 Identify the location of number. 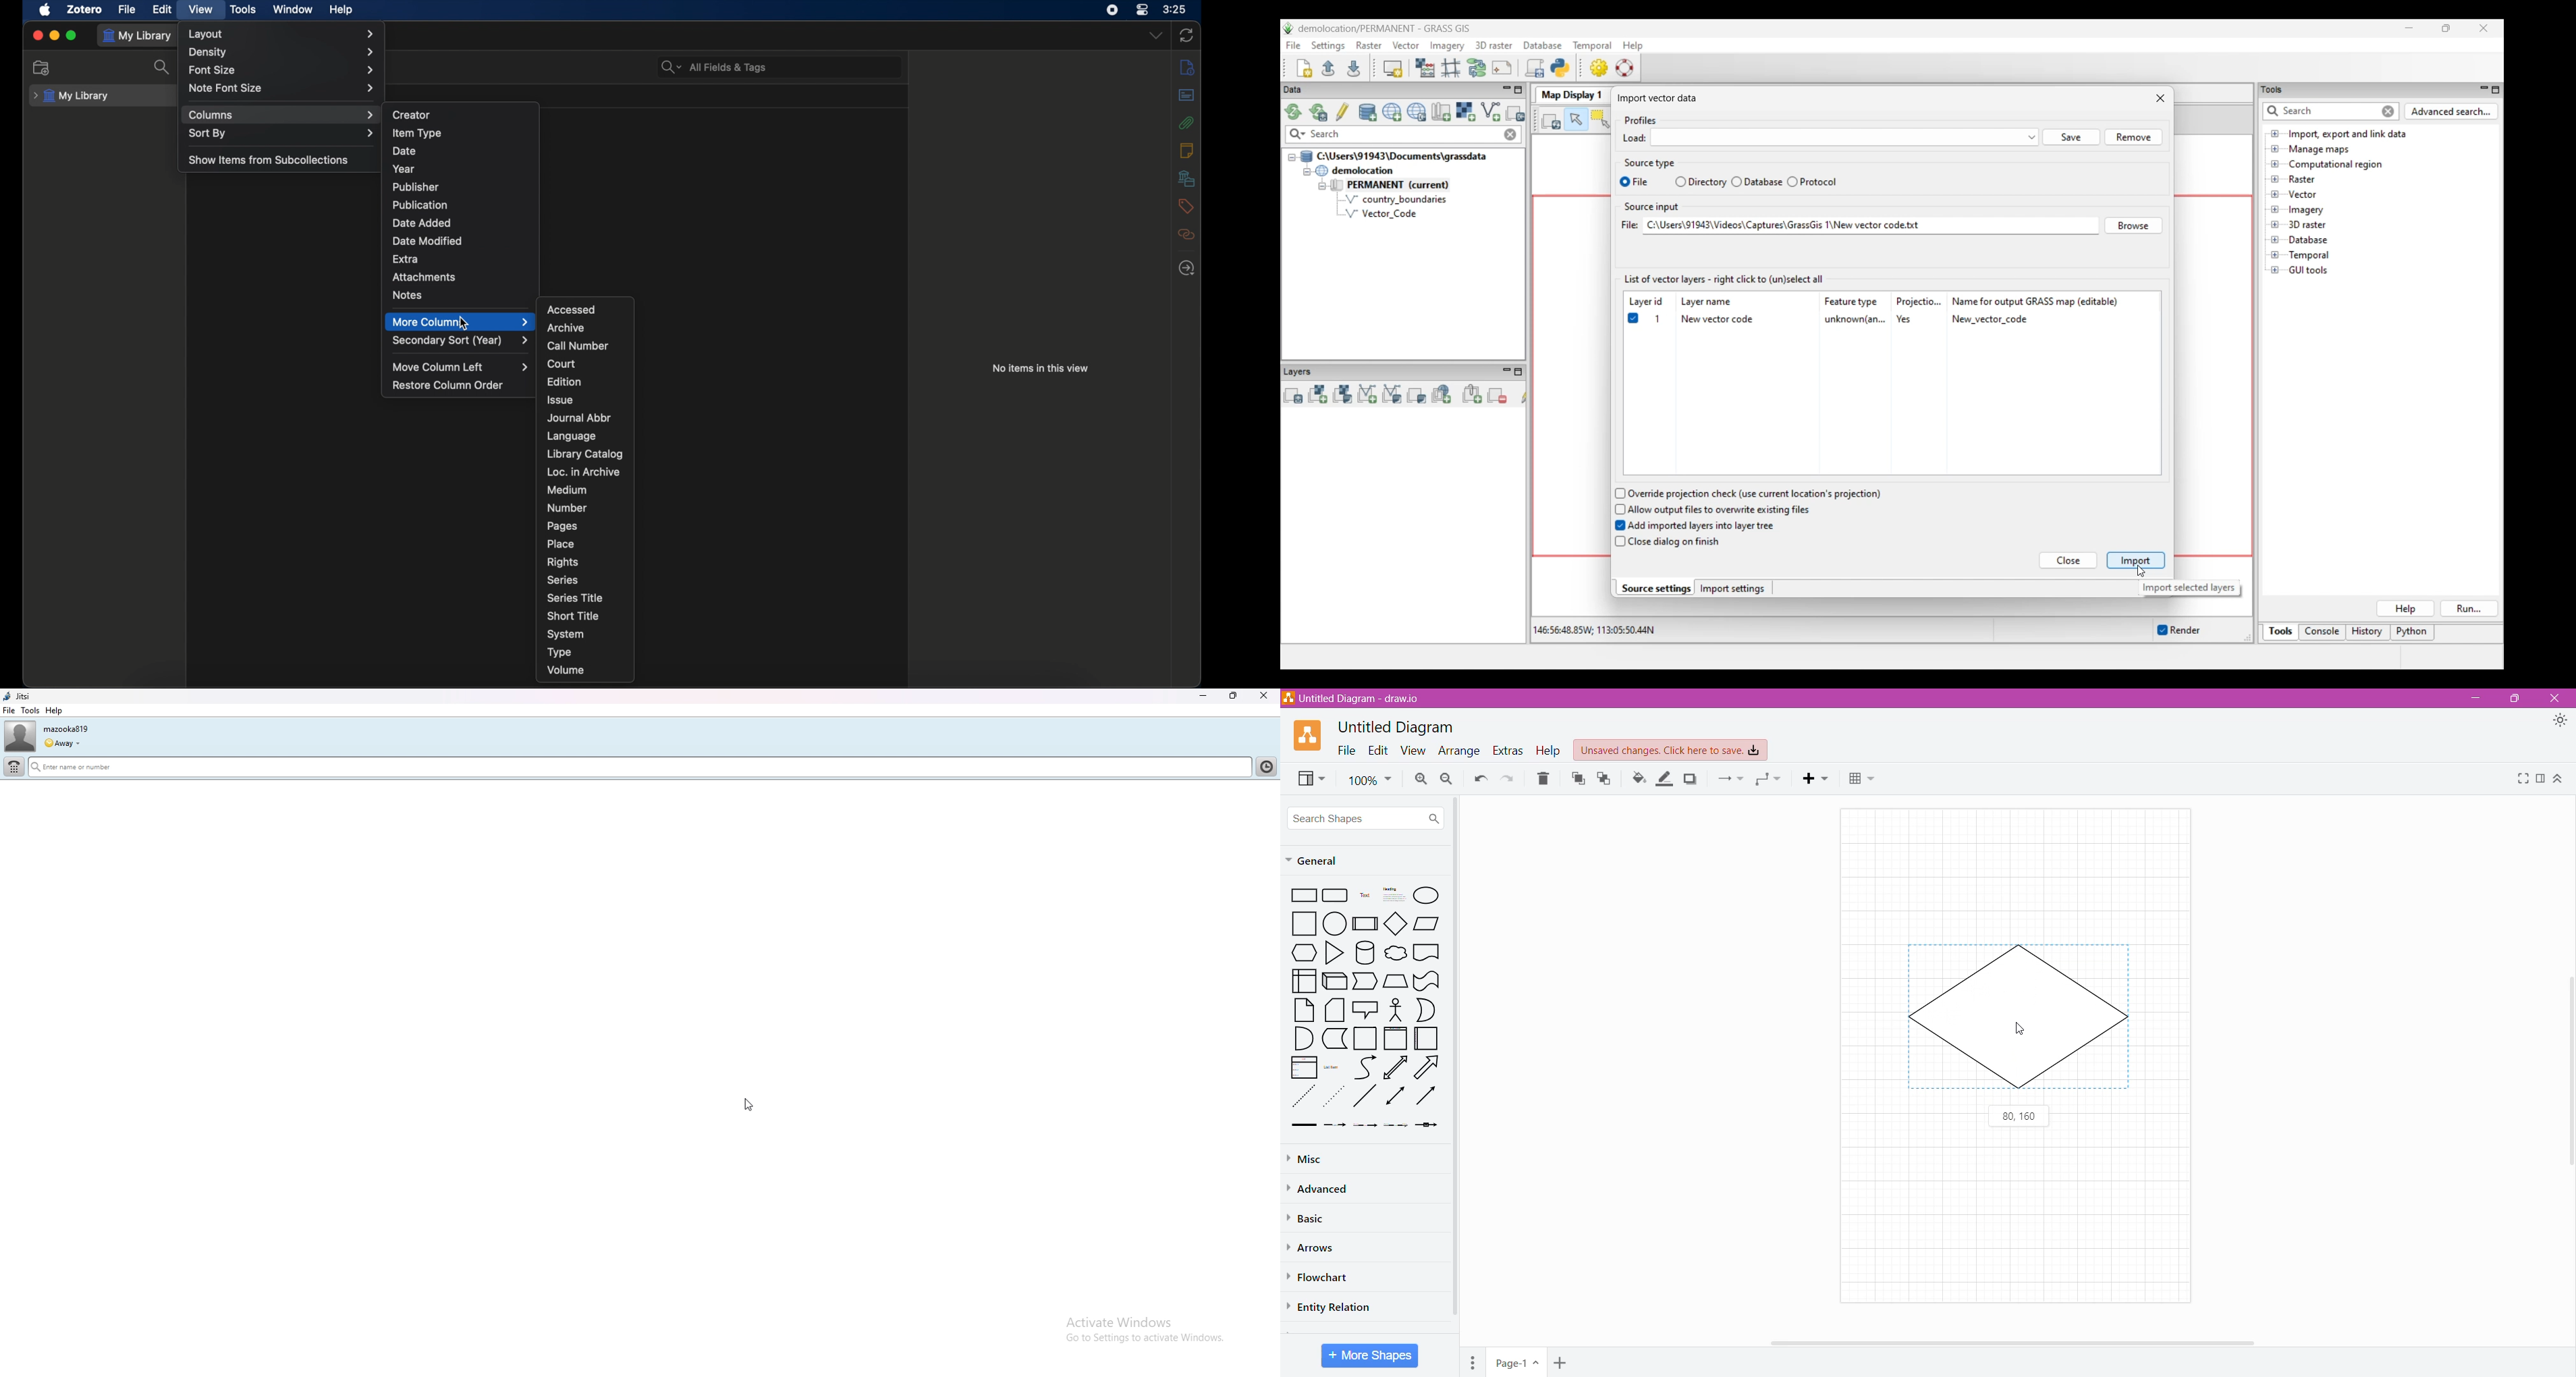
(567, 507).